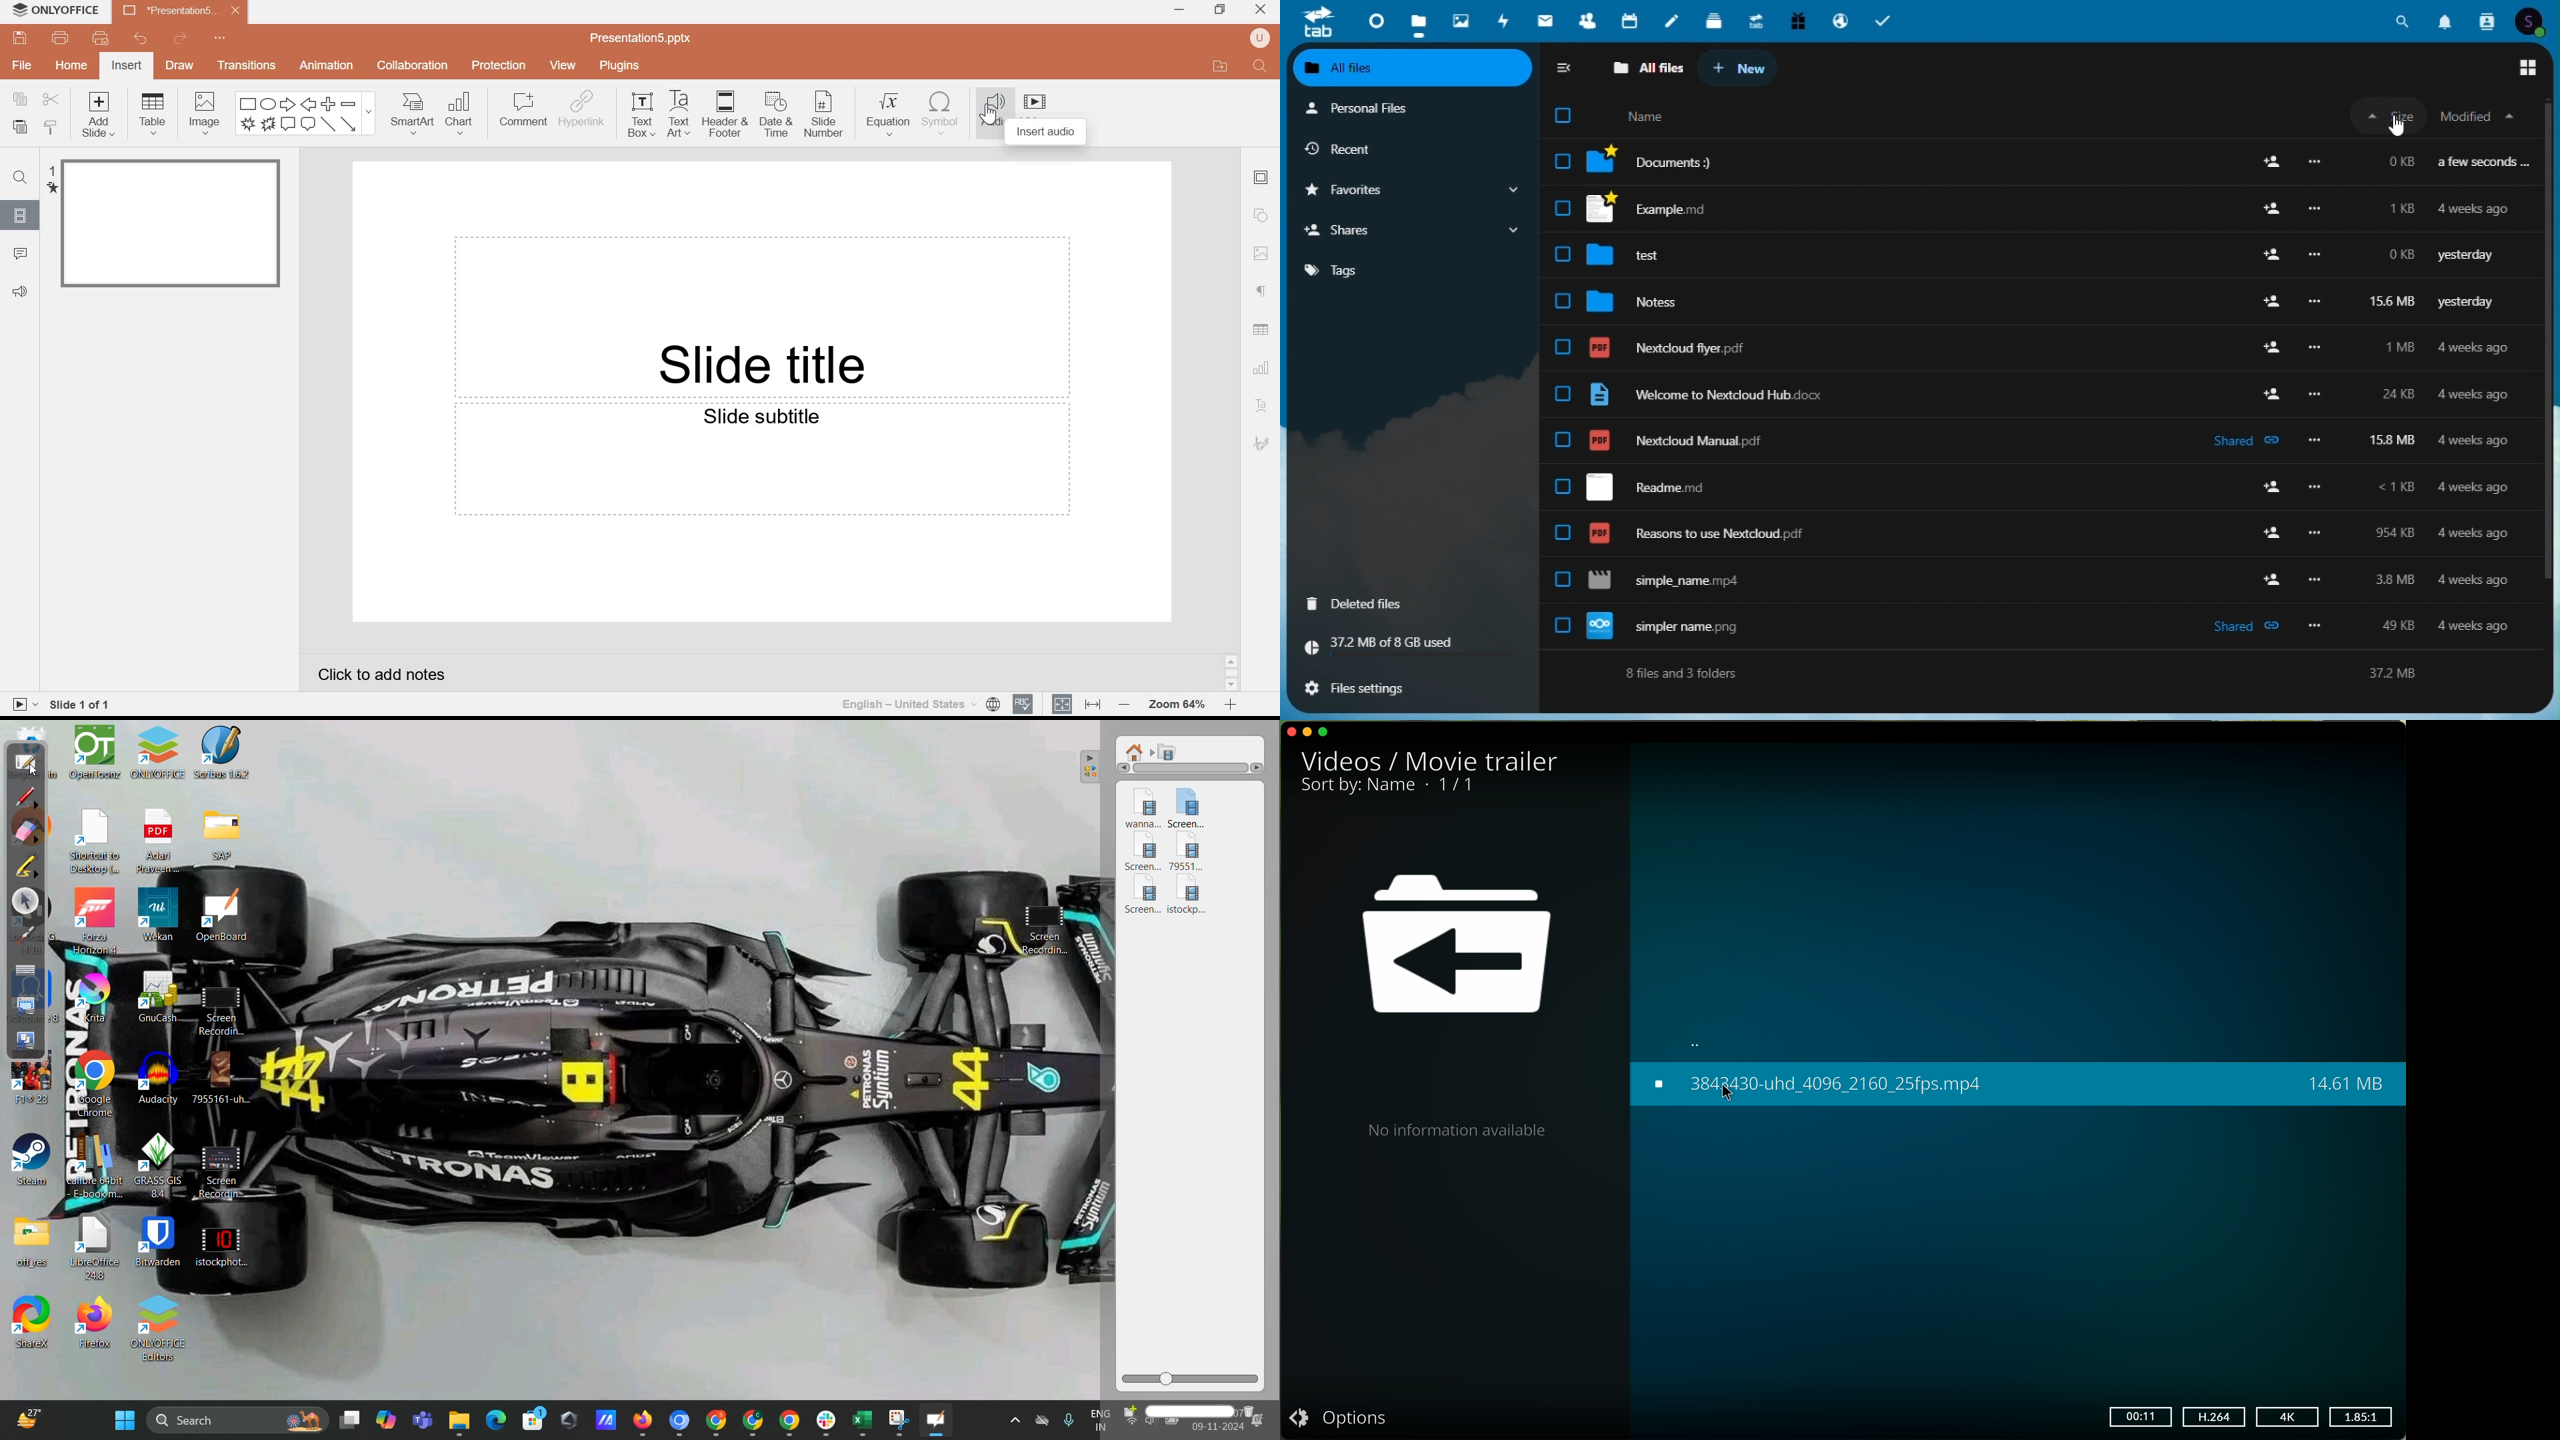  I want to click on select document language, so click(921, 704).